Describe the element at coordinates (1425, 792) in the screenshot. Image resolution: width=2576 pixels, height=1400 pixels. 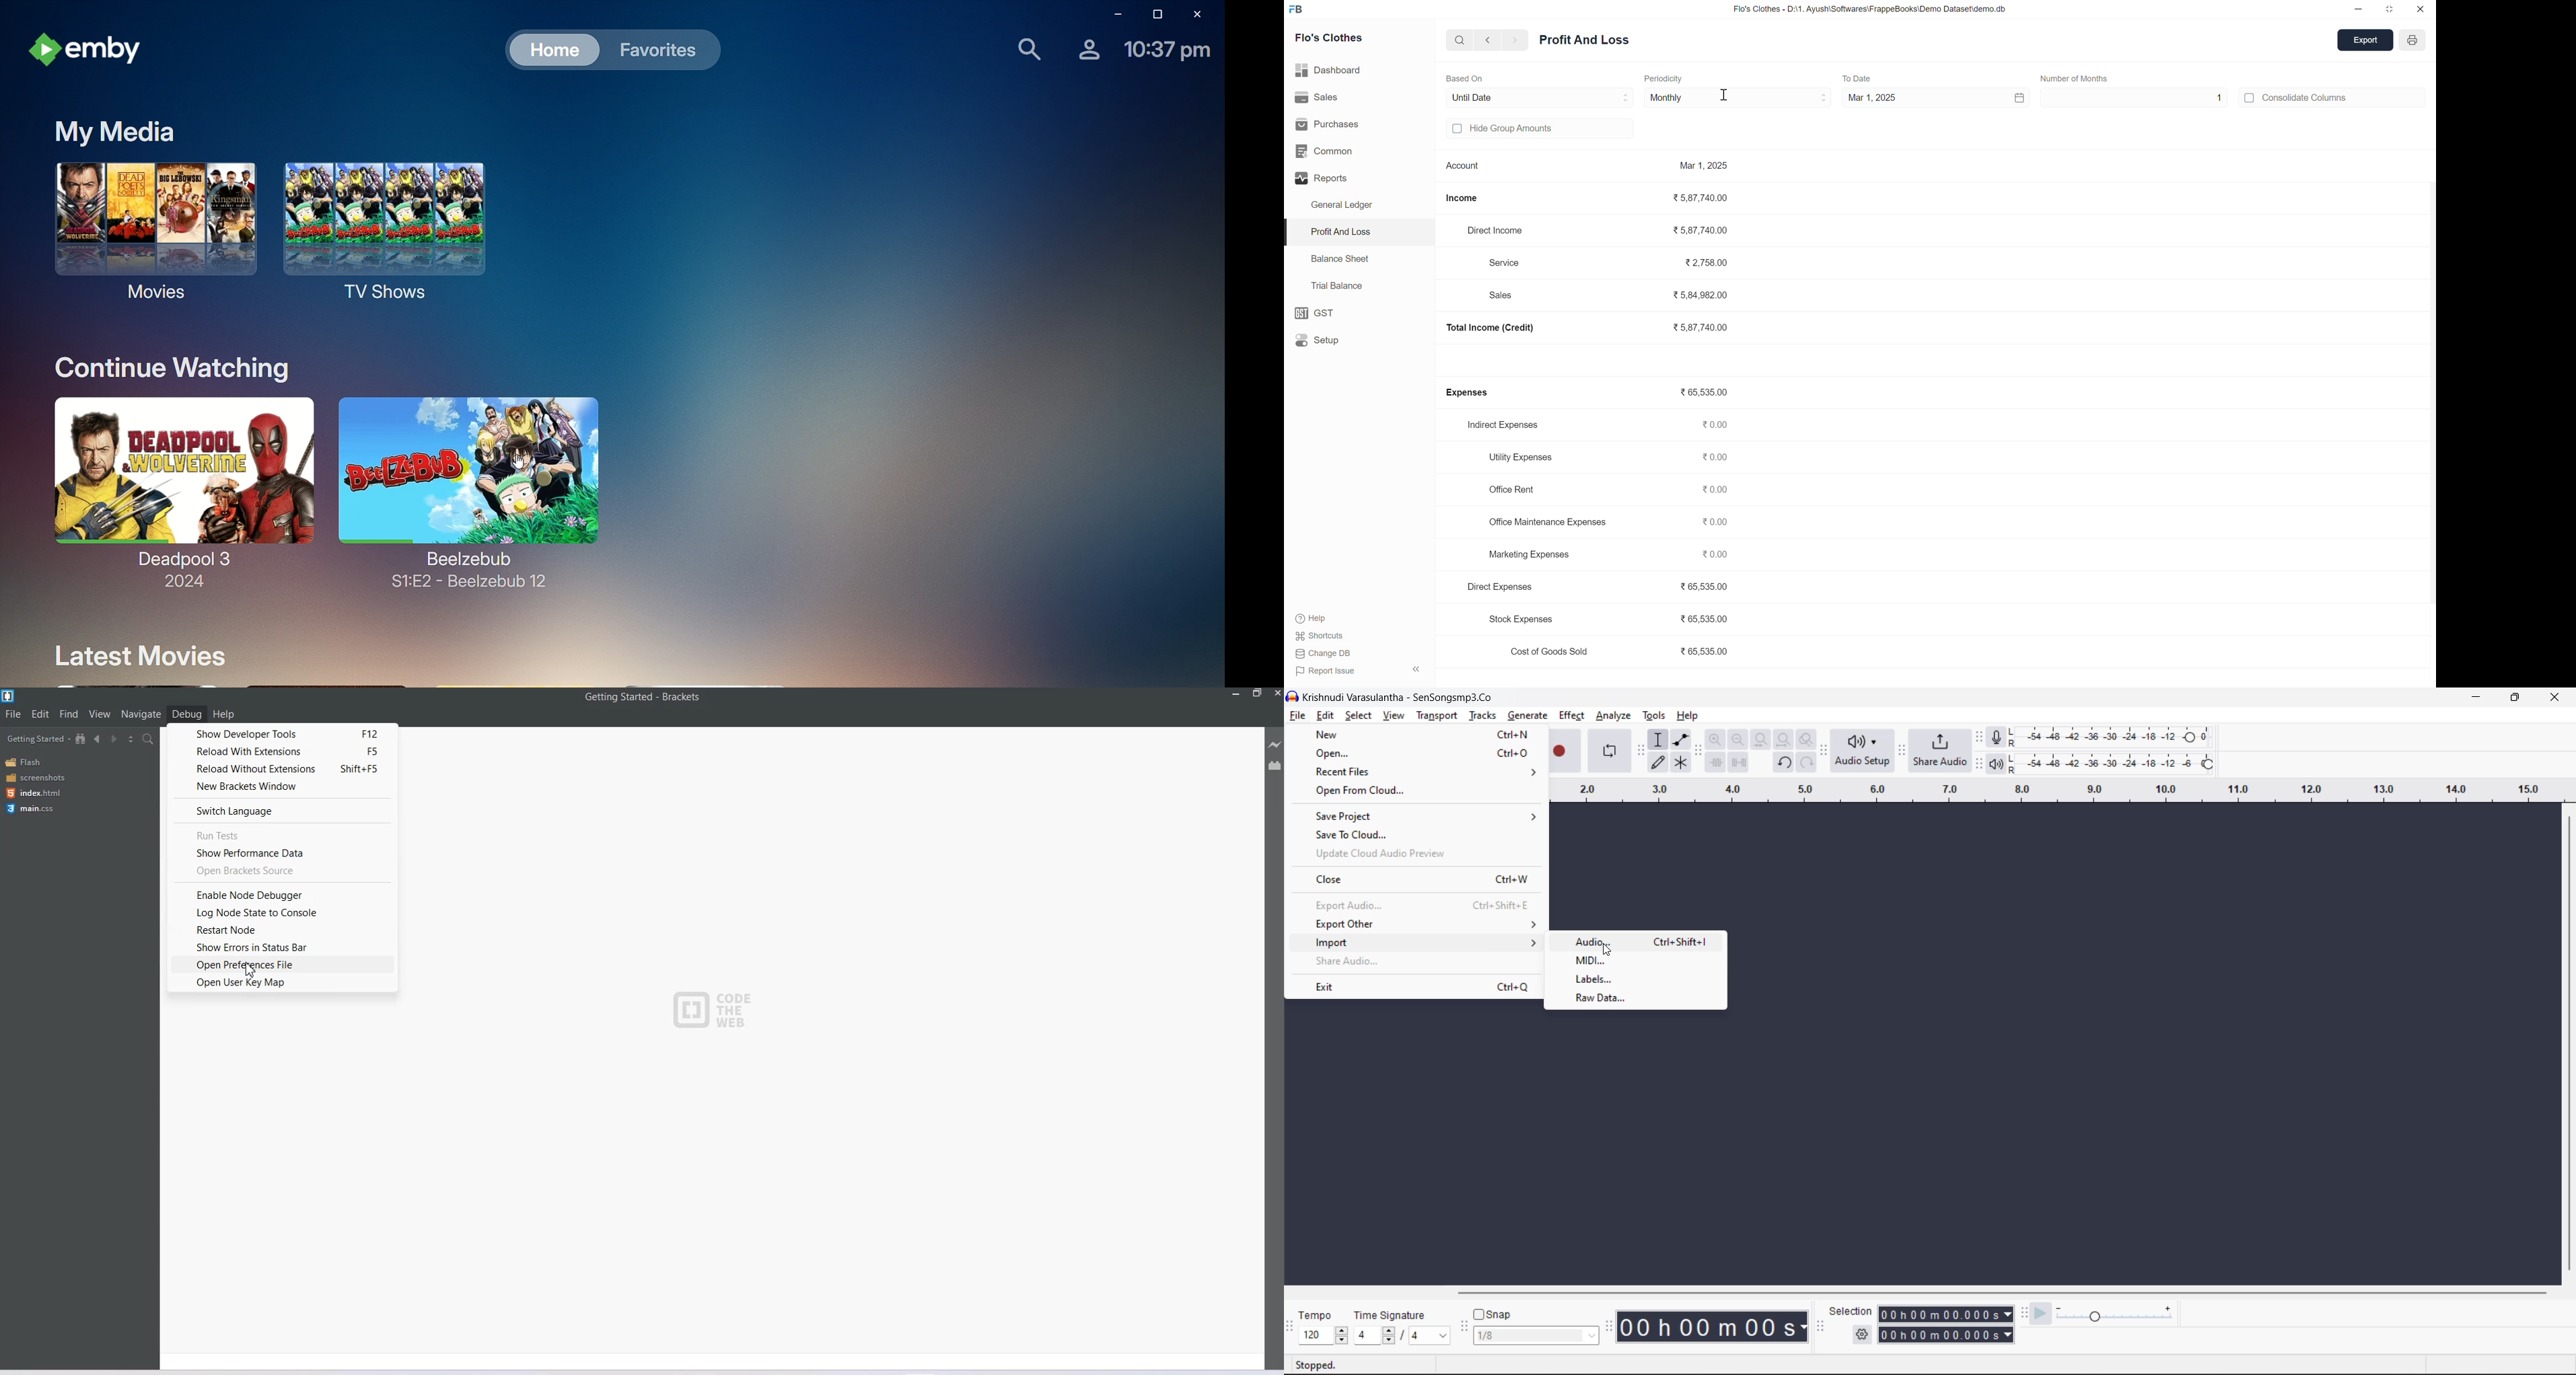
I see `open from cloud` at that location.